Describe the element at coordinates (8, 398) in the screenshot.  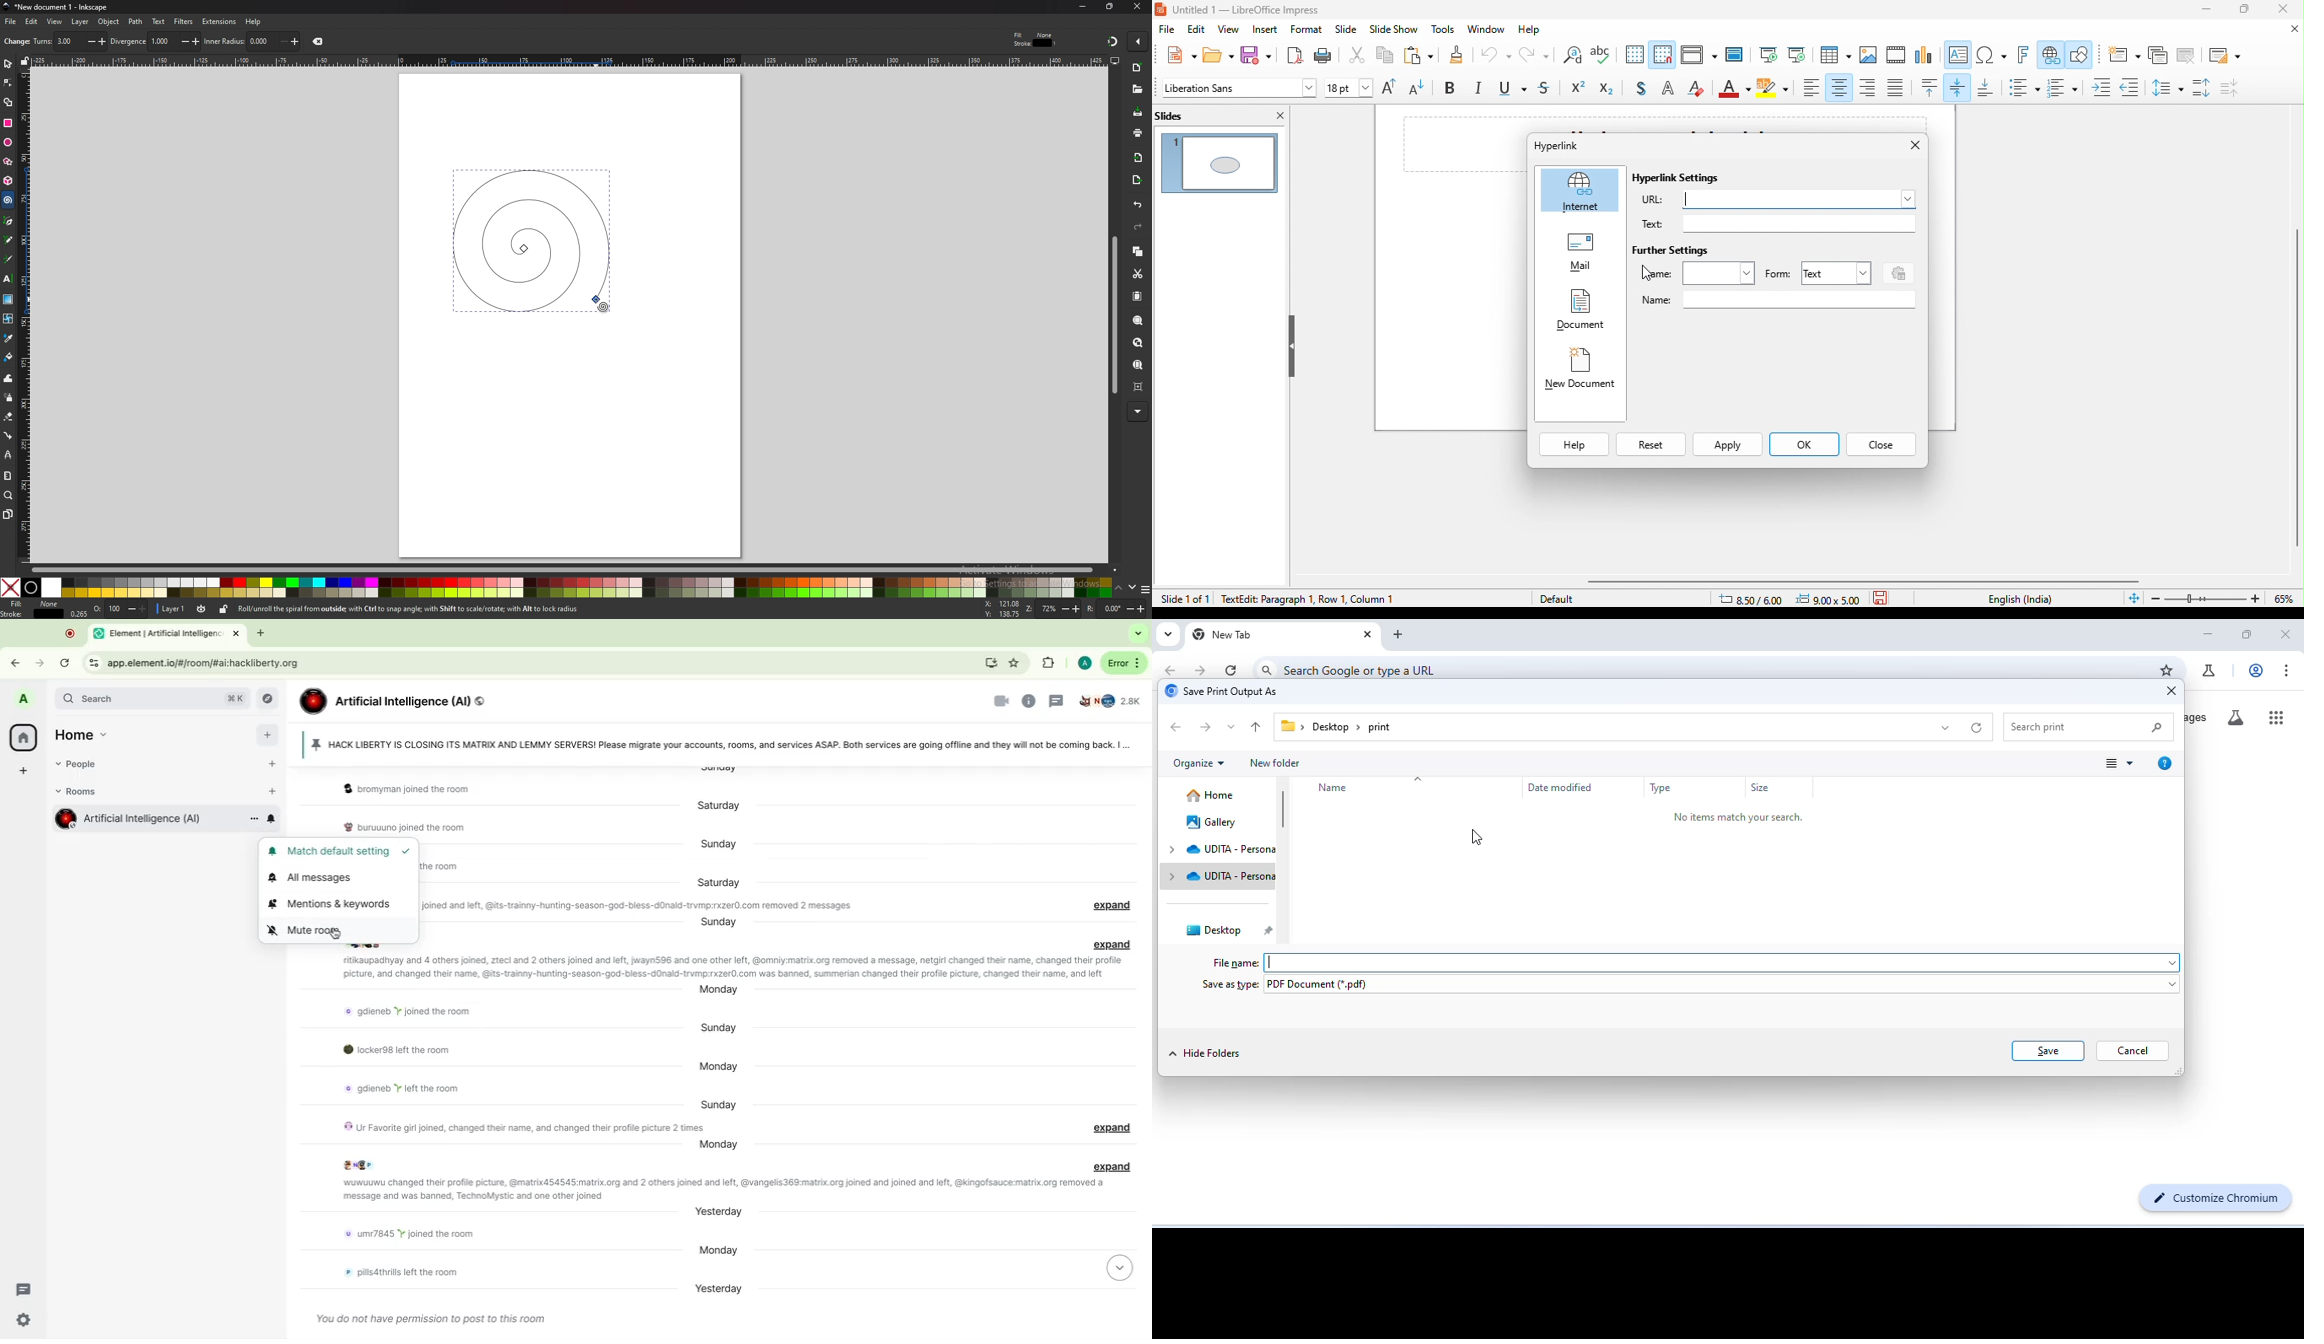
I see `spray` at that location.